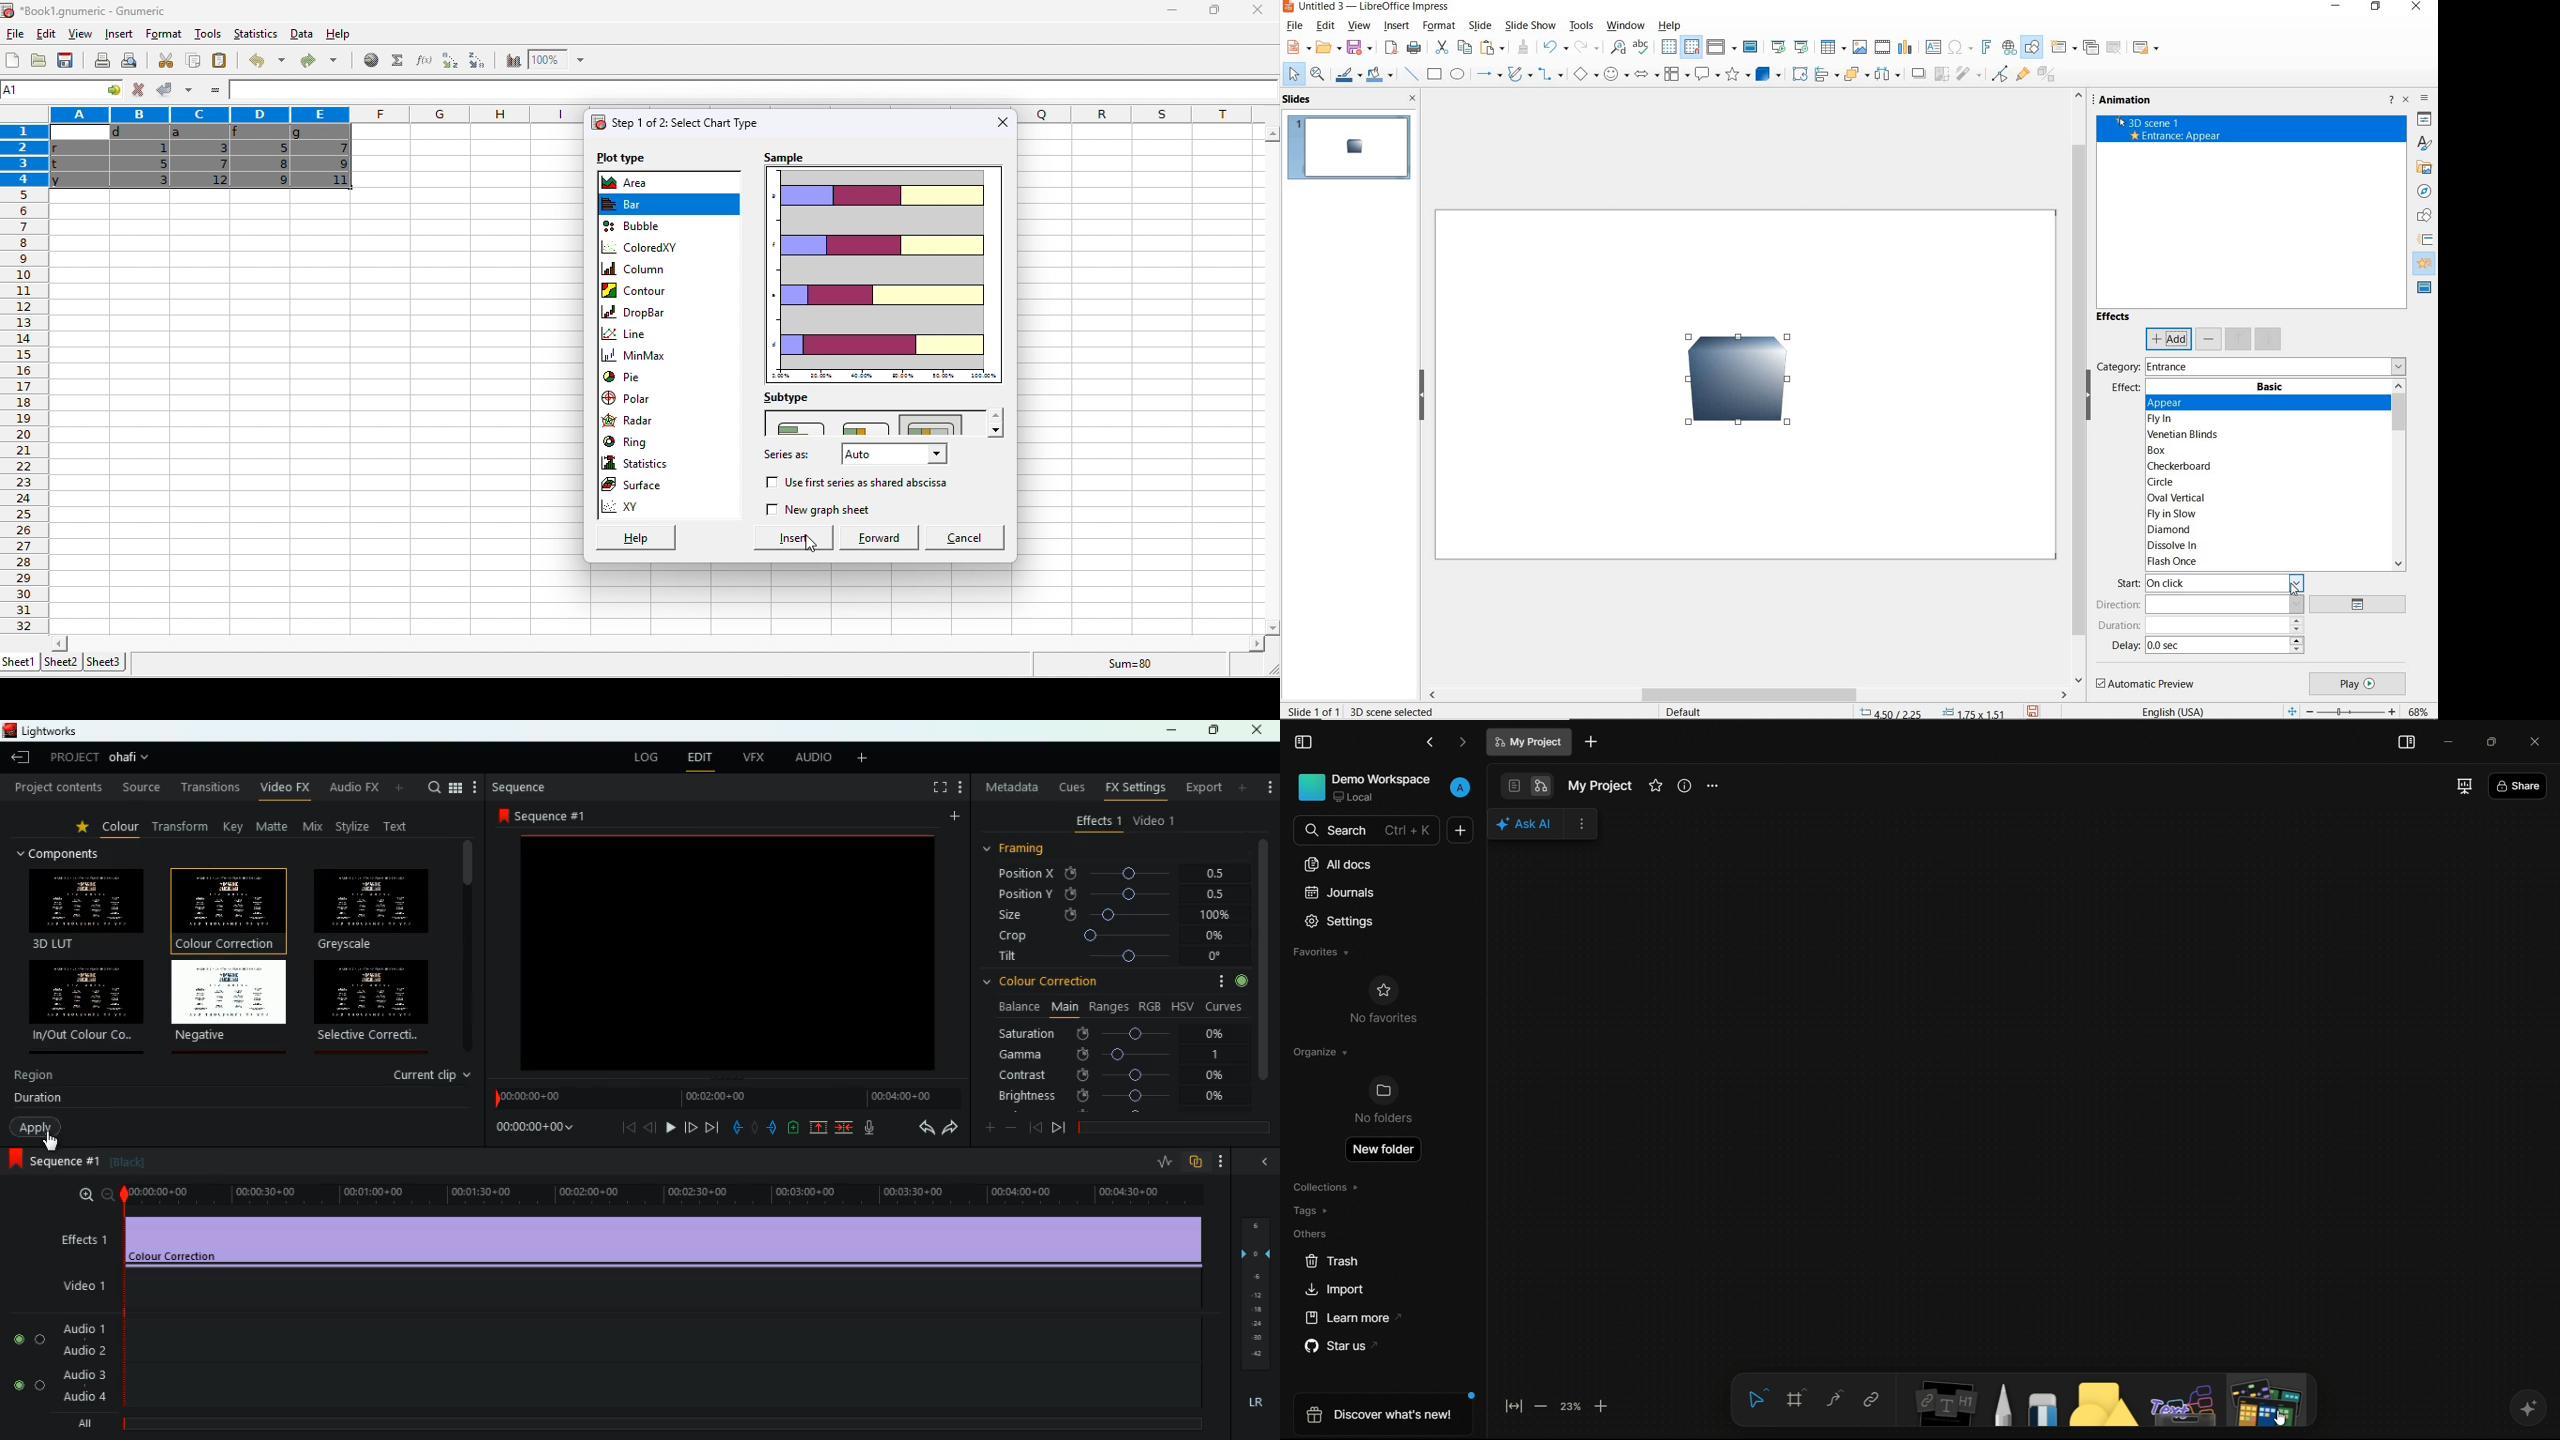  Describe the element at coordinates (2077, 388) in the screenshot. I see `SCROLLBAR` at that location.